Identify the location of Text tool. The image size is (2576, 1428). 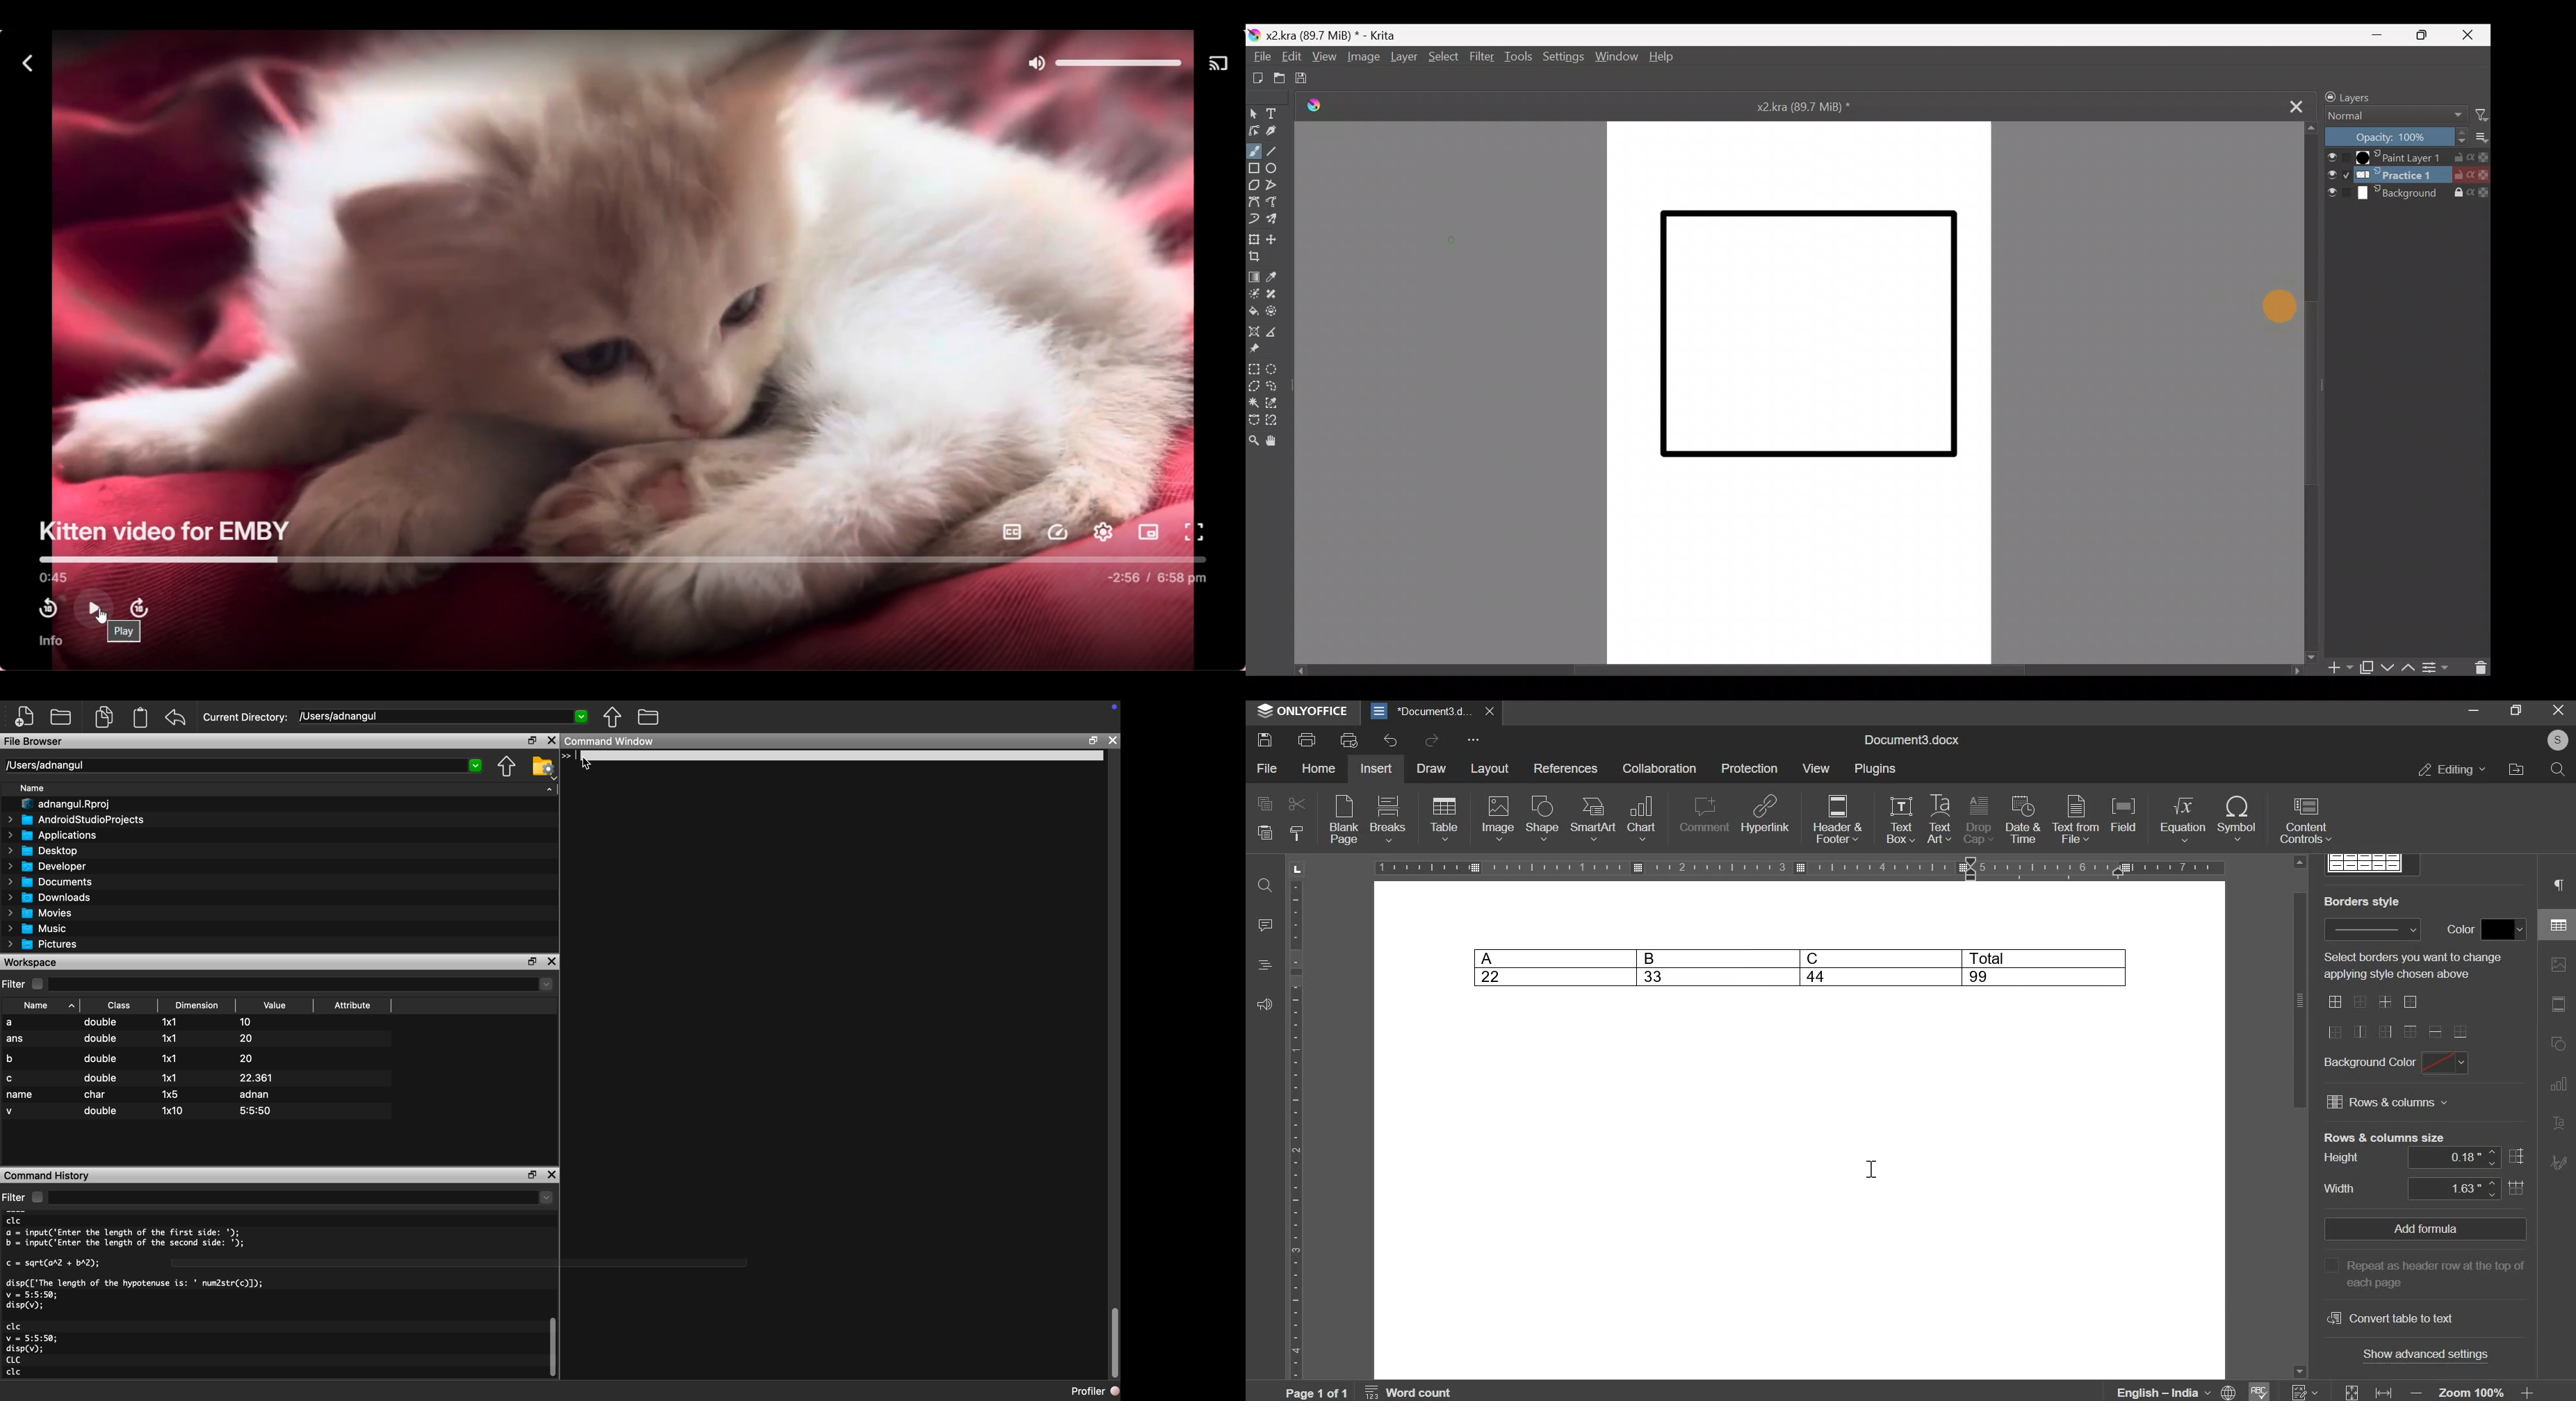
(1276, 114).